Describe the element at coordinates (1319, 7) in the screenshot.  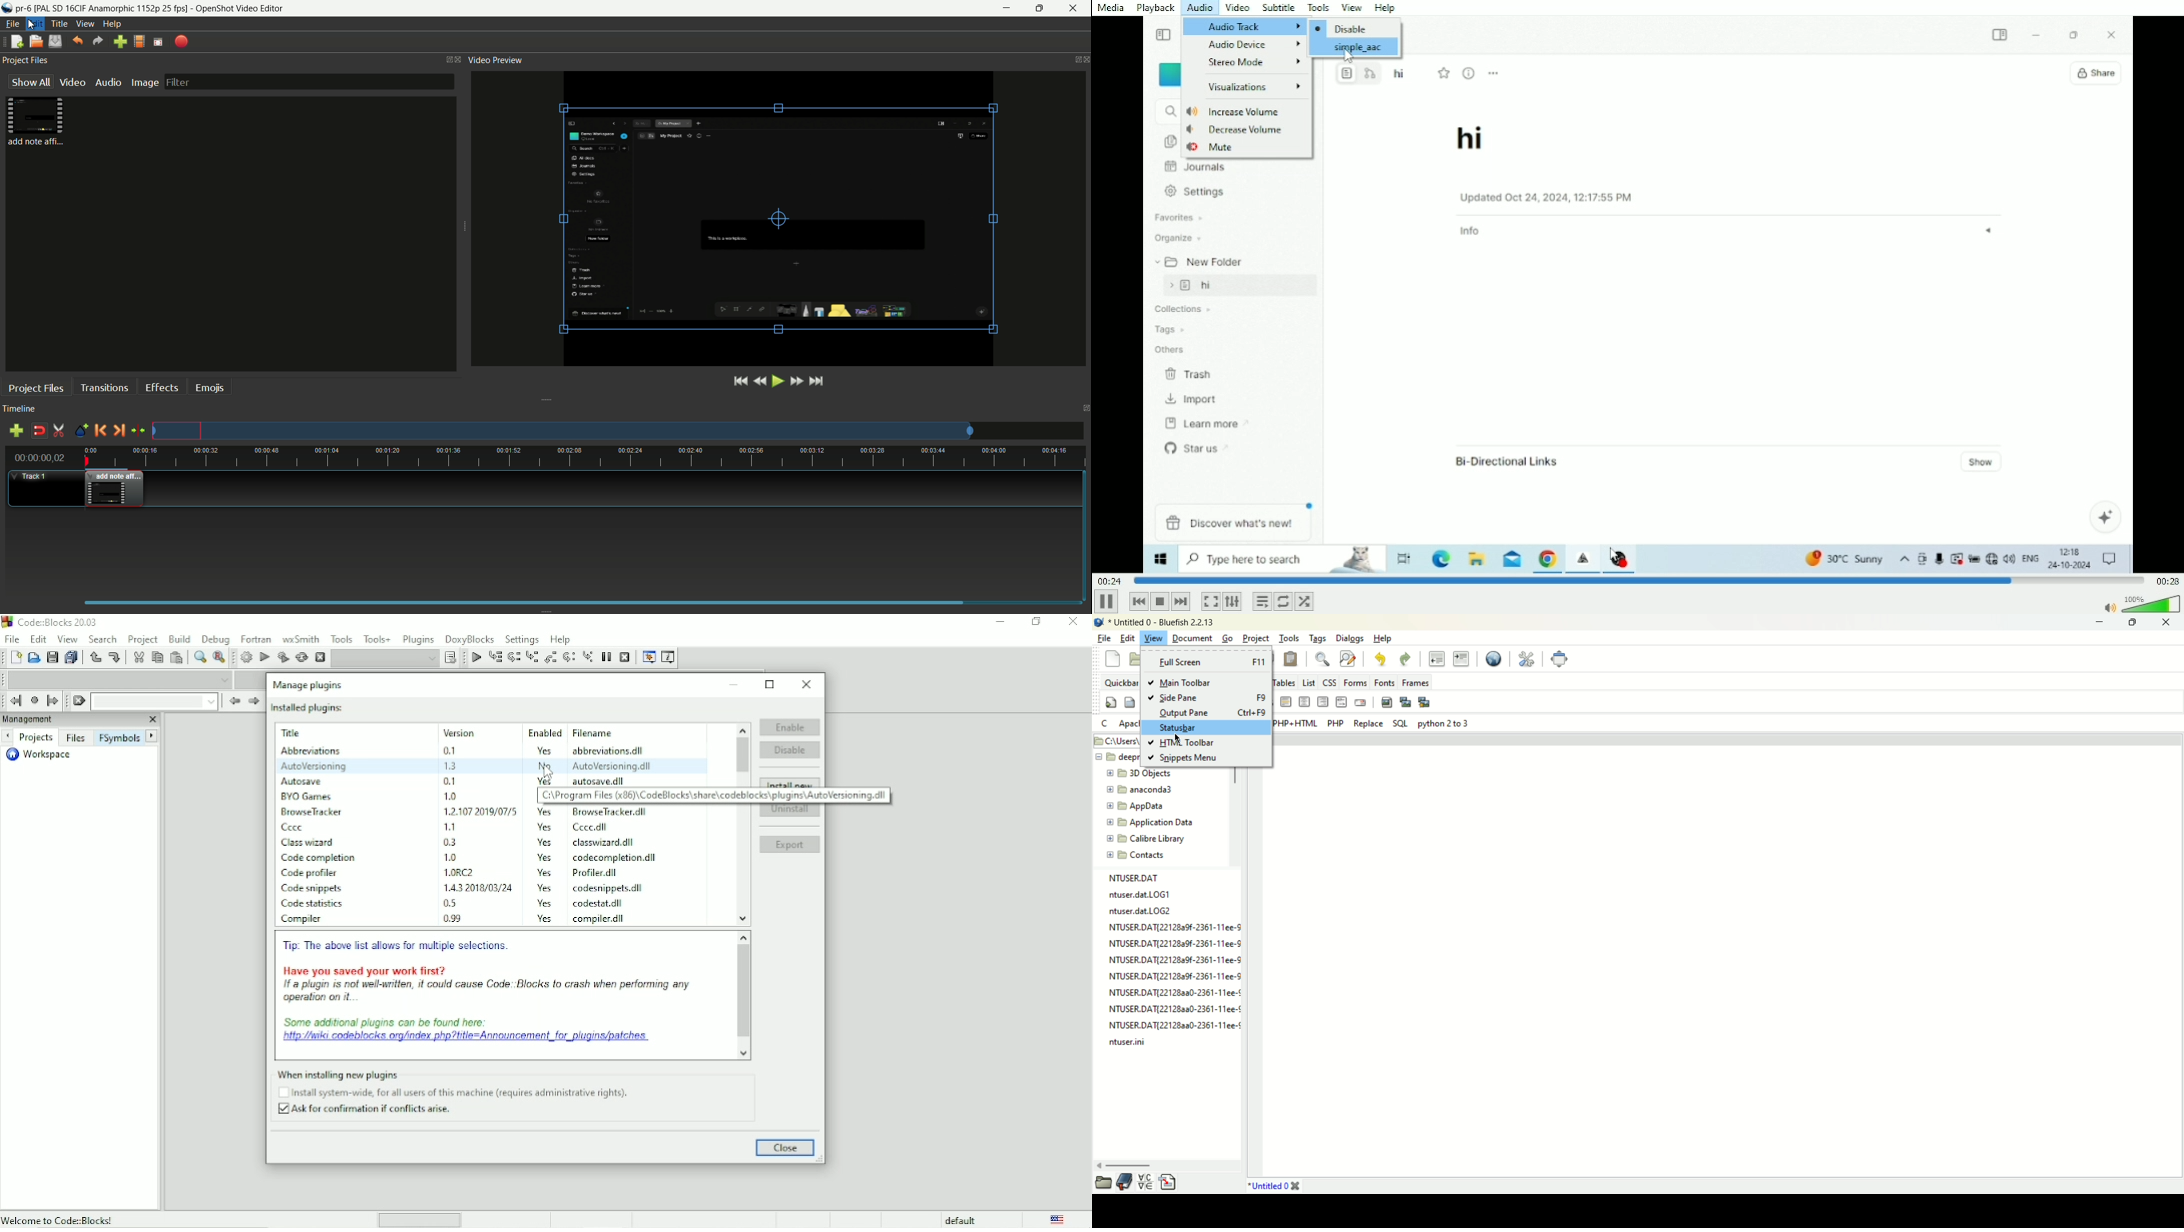
I see `Tools` at that location.